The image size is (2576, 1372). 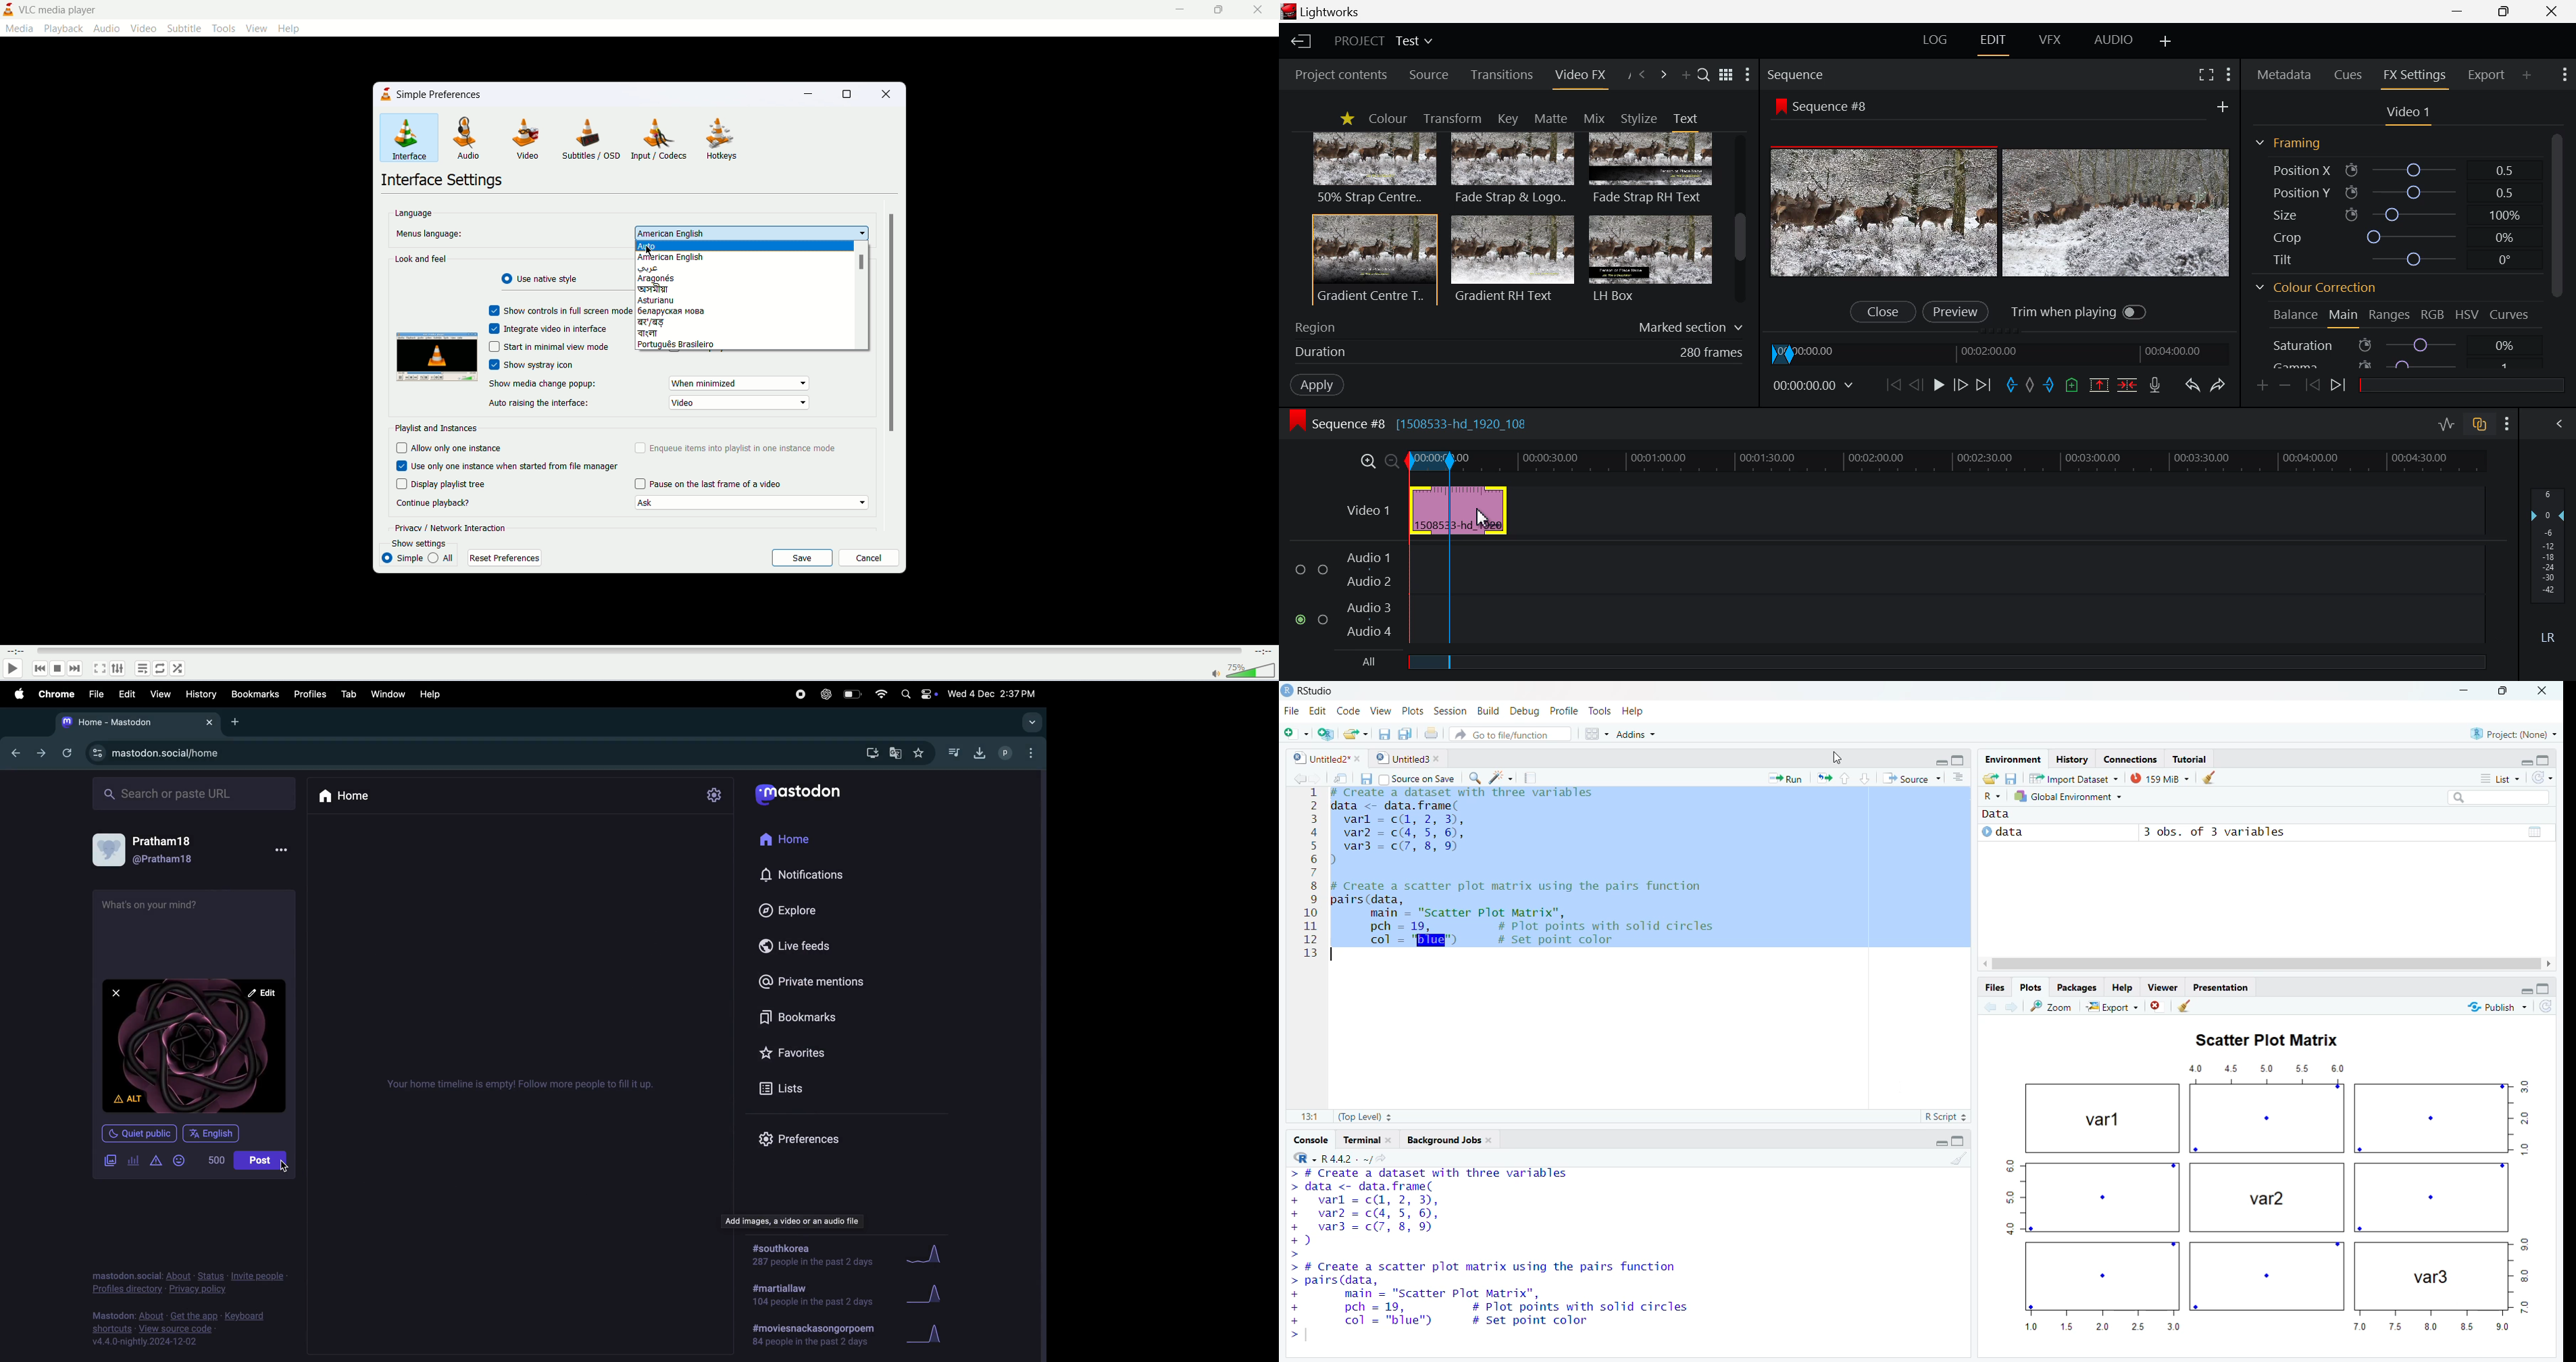 What do you see at coordinates (1457, 1139) in the screenshot?
I see `Background Jobs` at bounding box center [1457, 1139].